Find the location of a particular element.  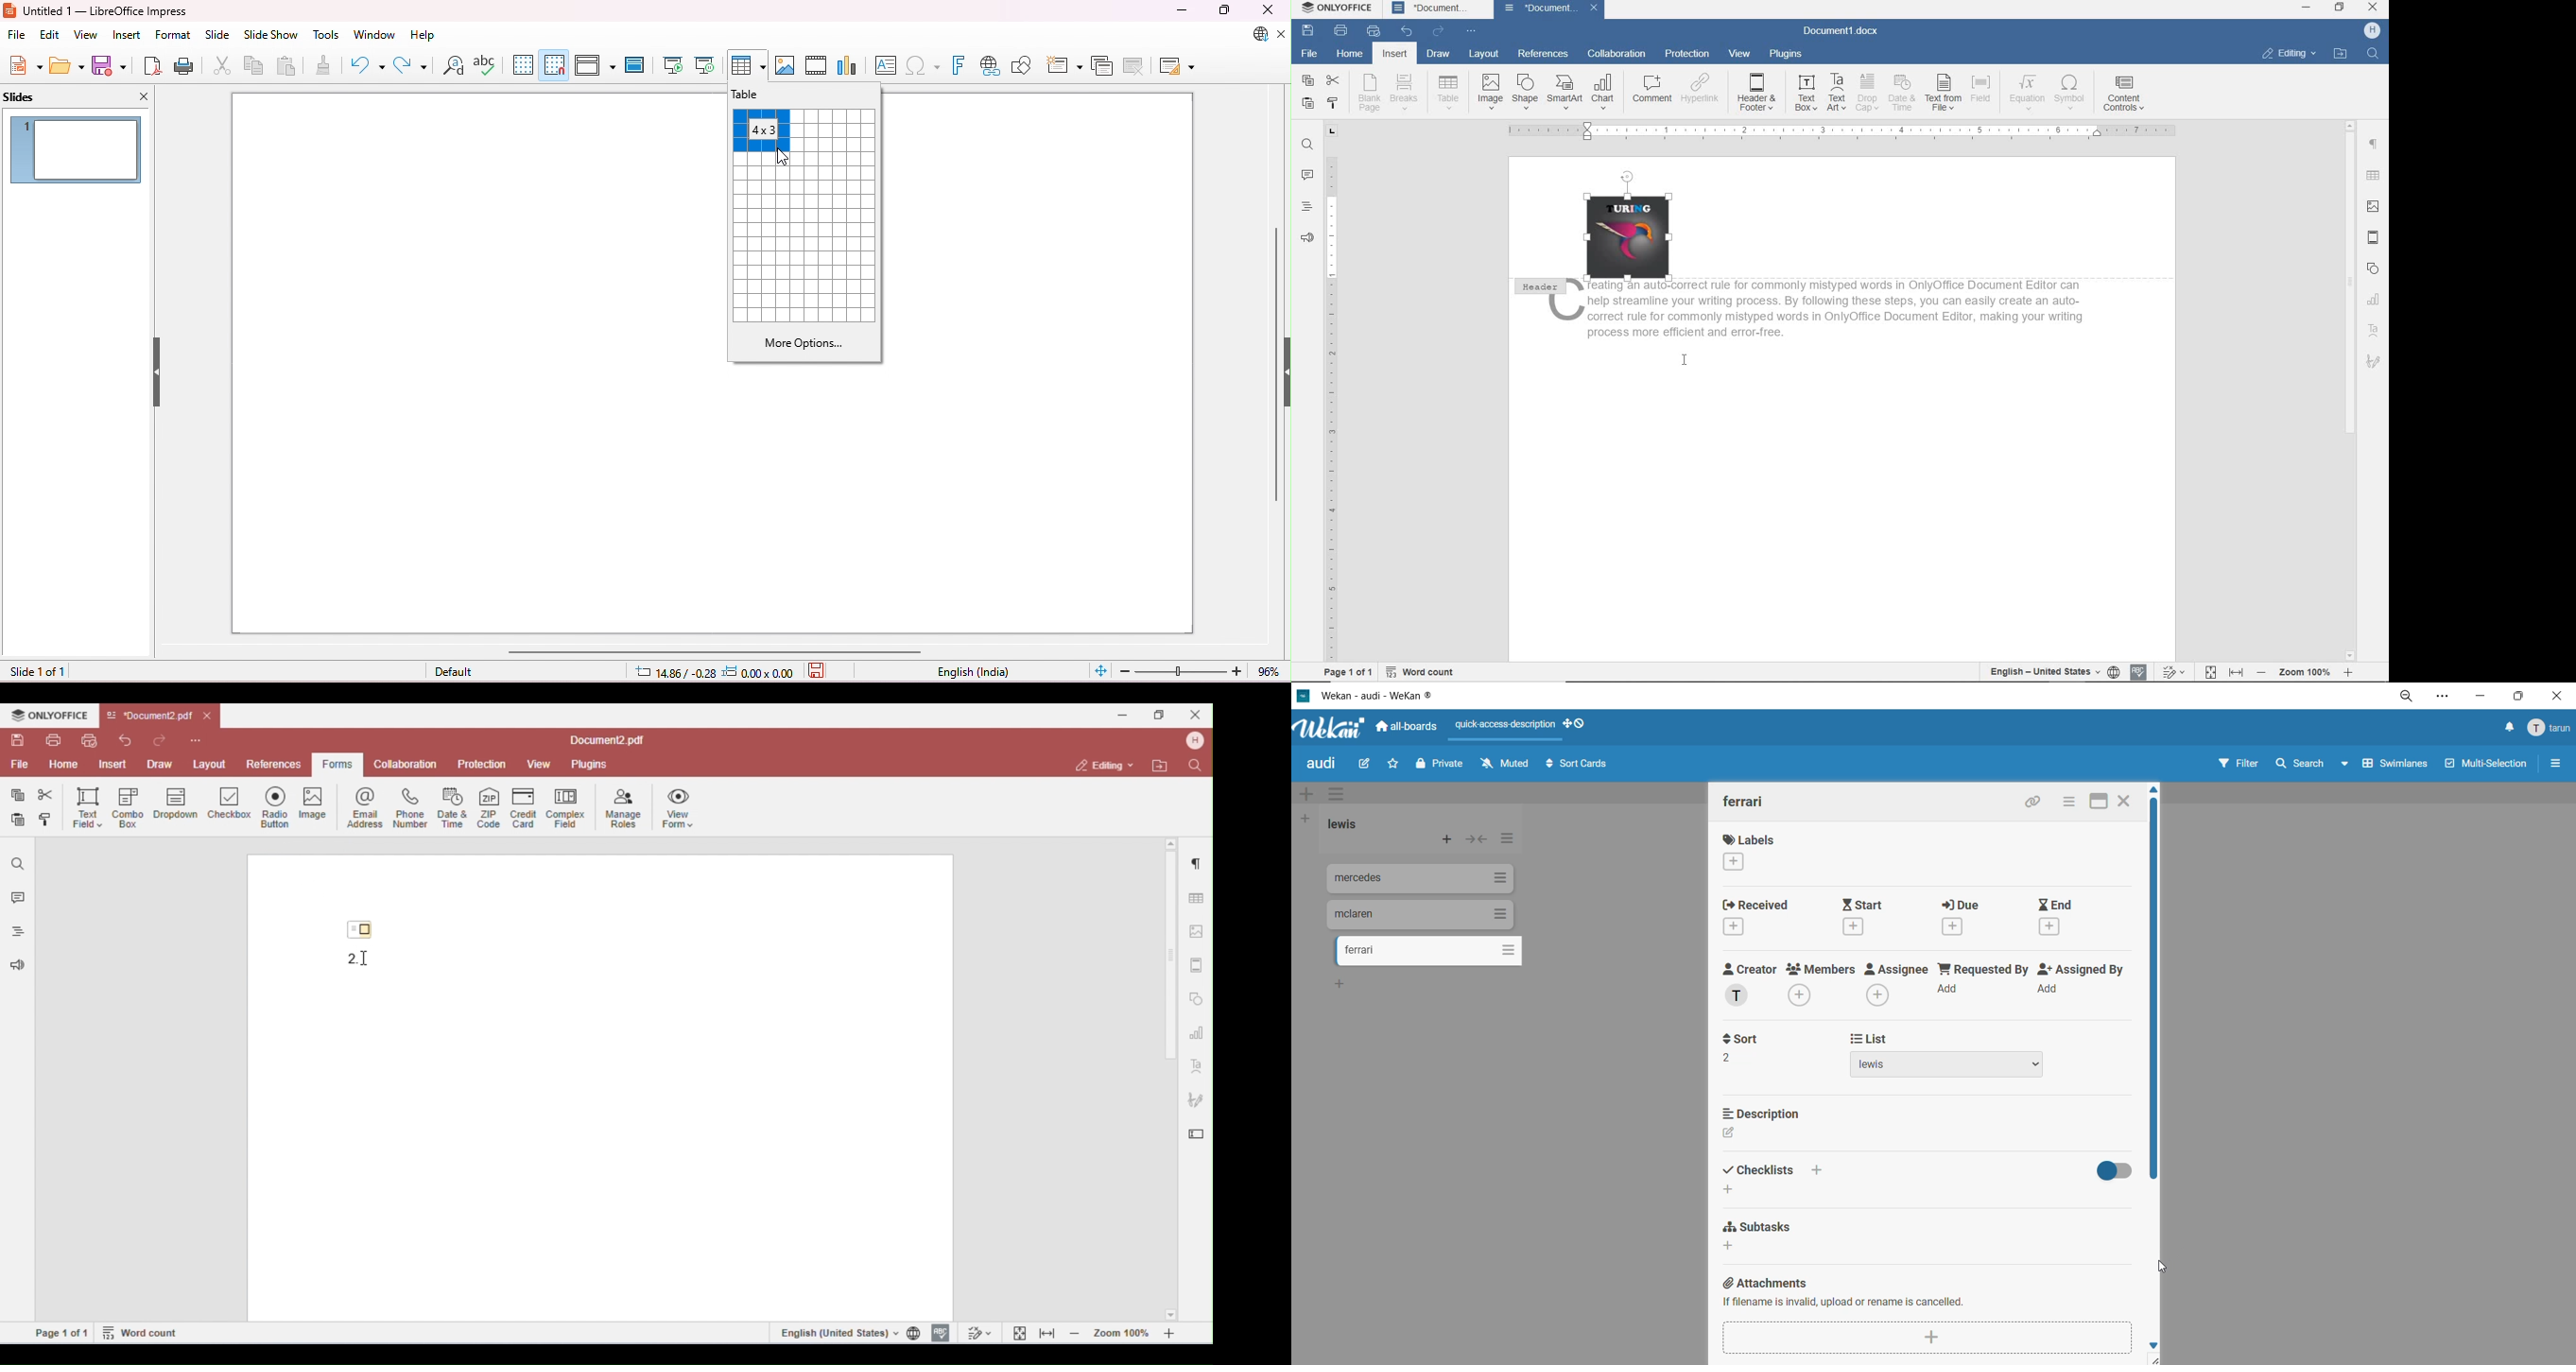

SAVE is located at coordinates (1310, 30).